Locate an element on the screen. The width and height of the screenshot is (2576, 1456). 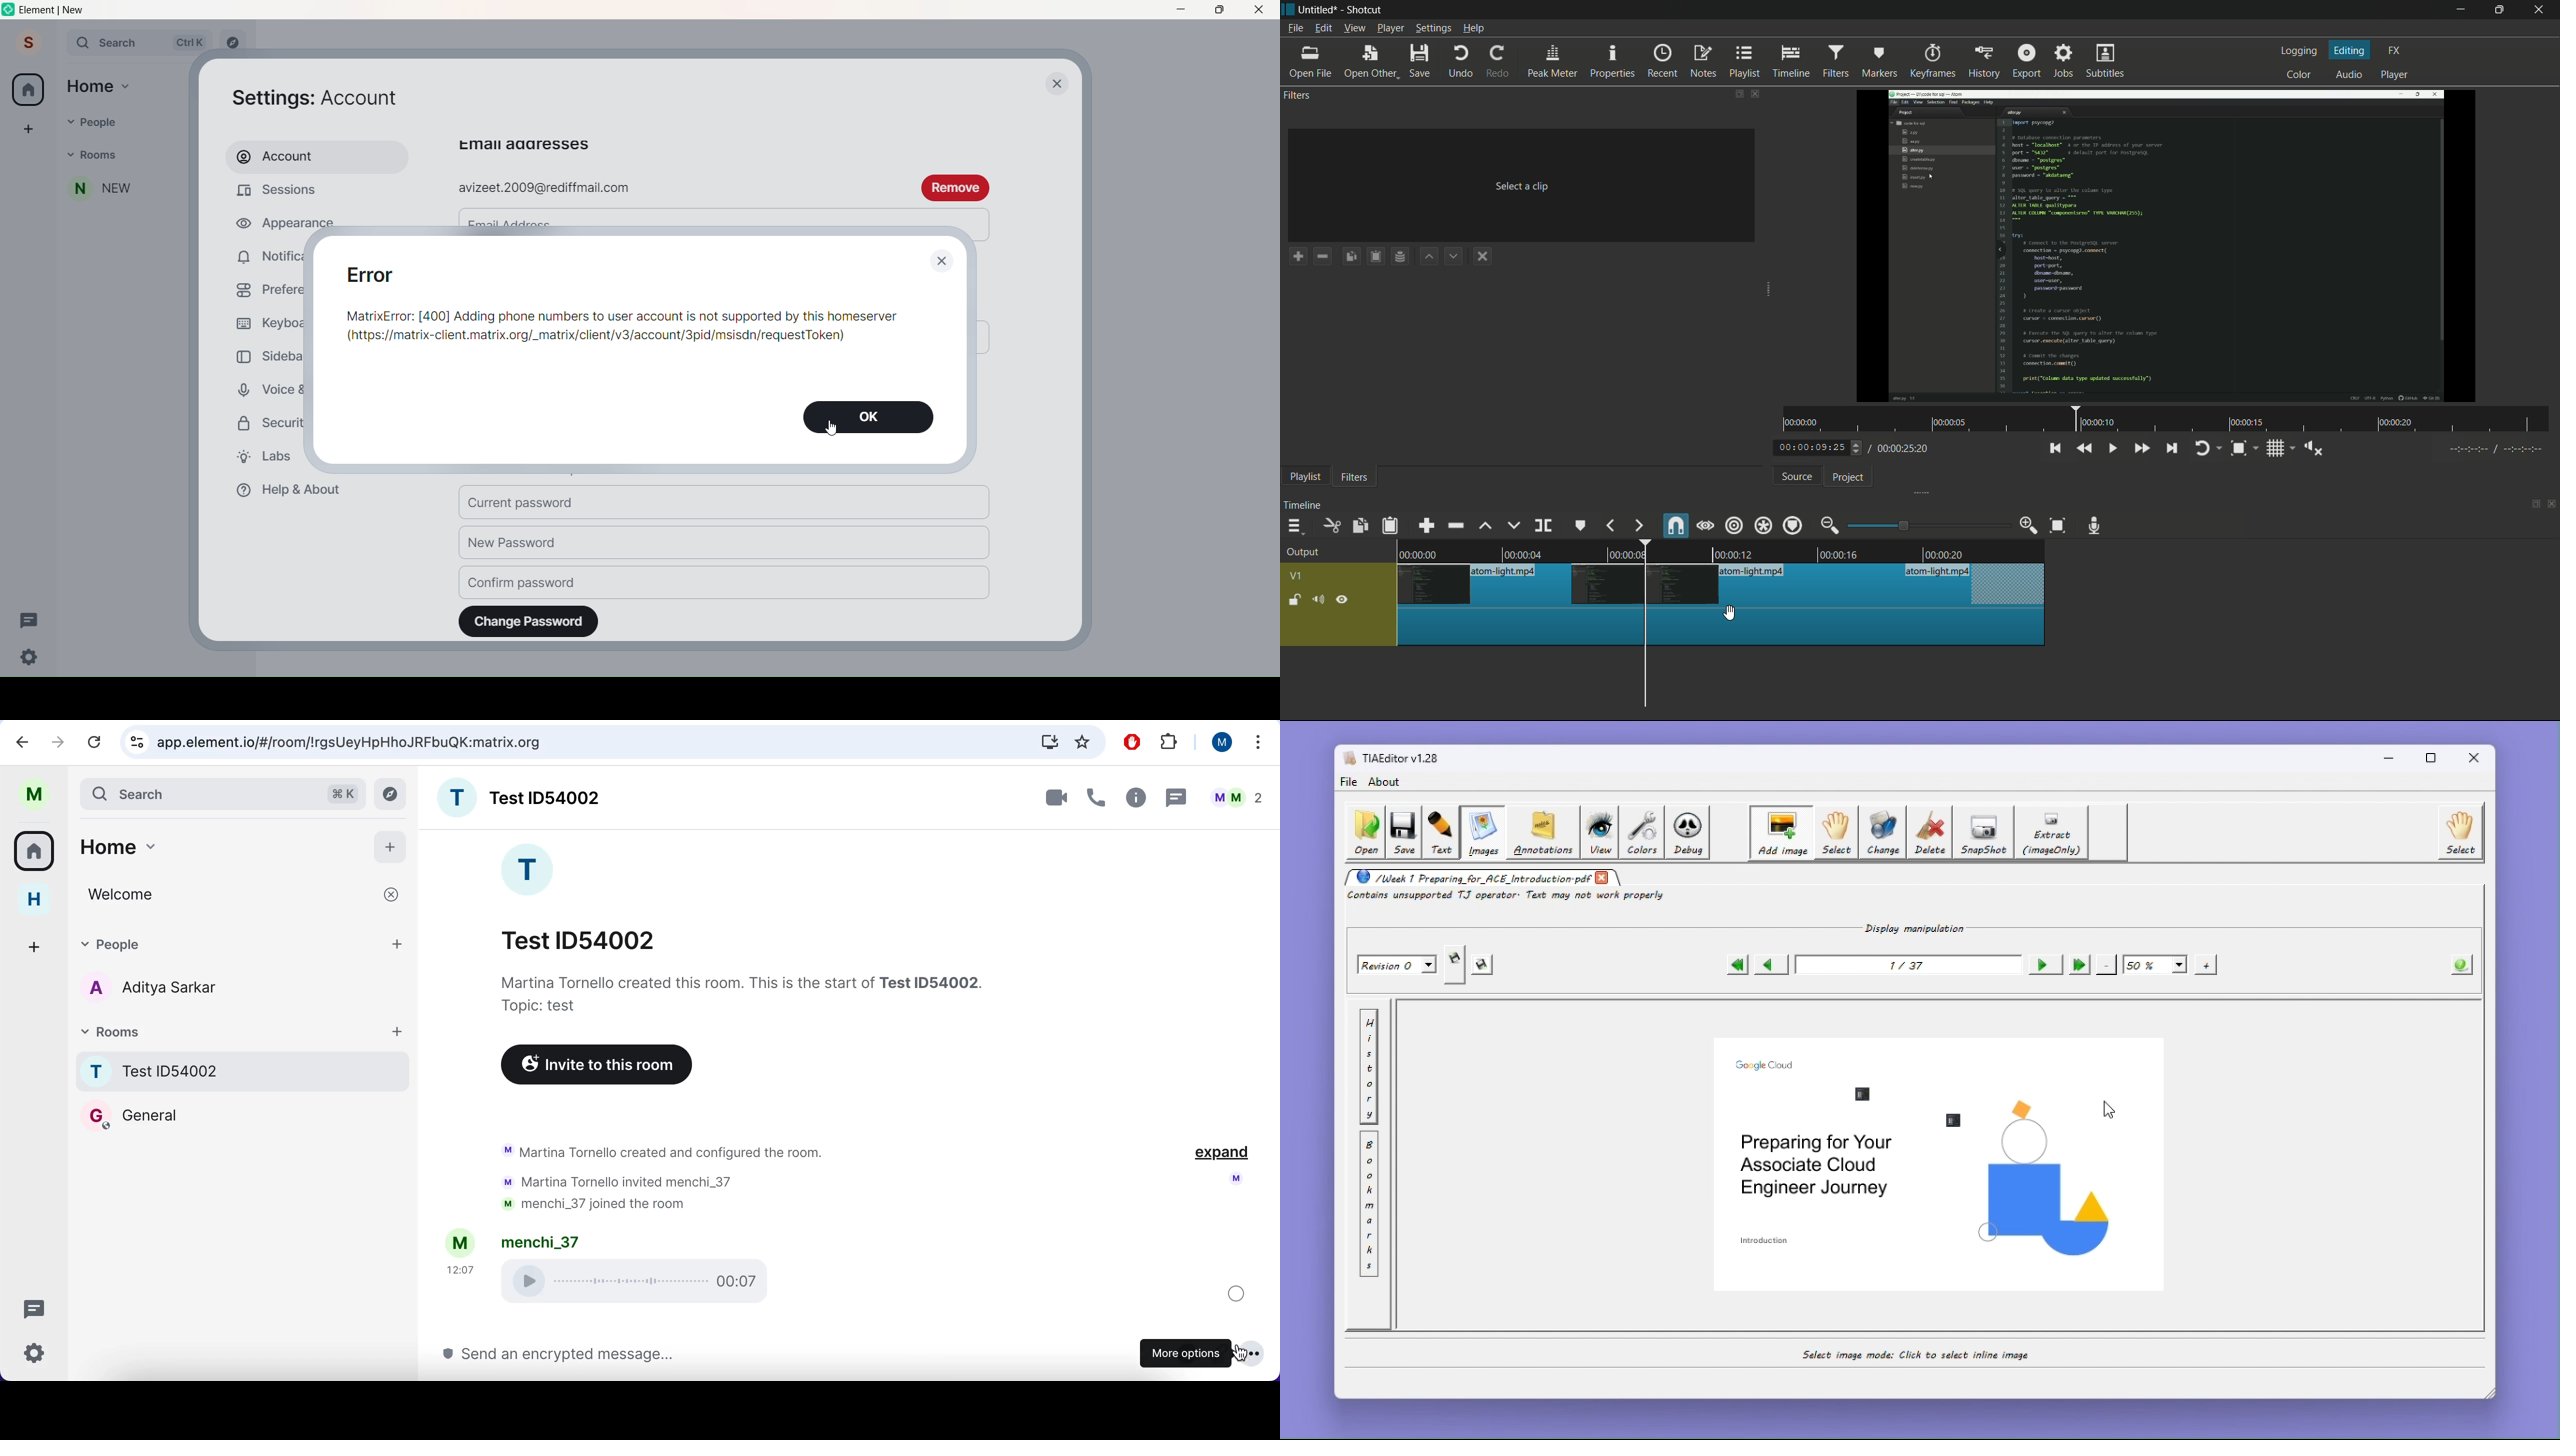
peak meter is located at coordinates (1553, 62).